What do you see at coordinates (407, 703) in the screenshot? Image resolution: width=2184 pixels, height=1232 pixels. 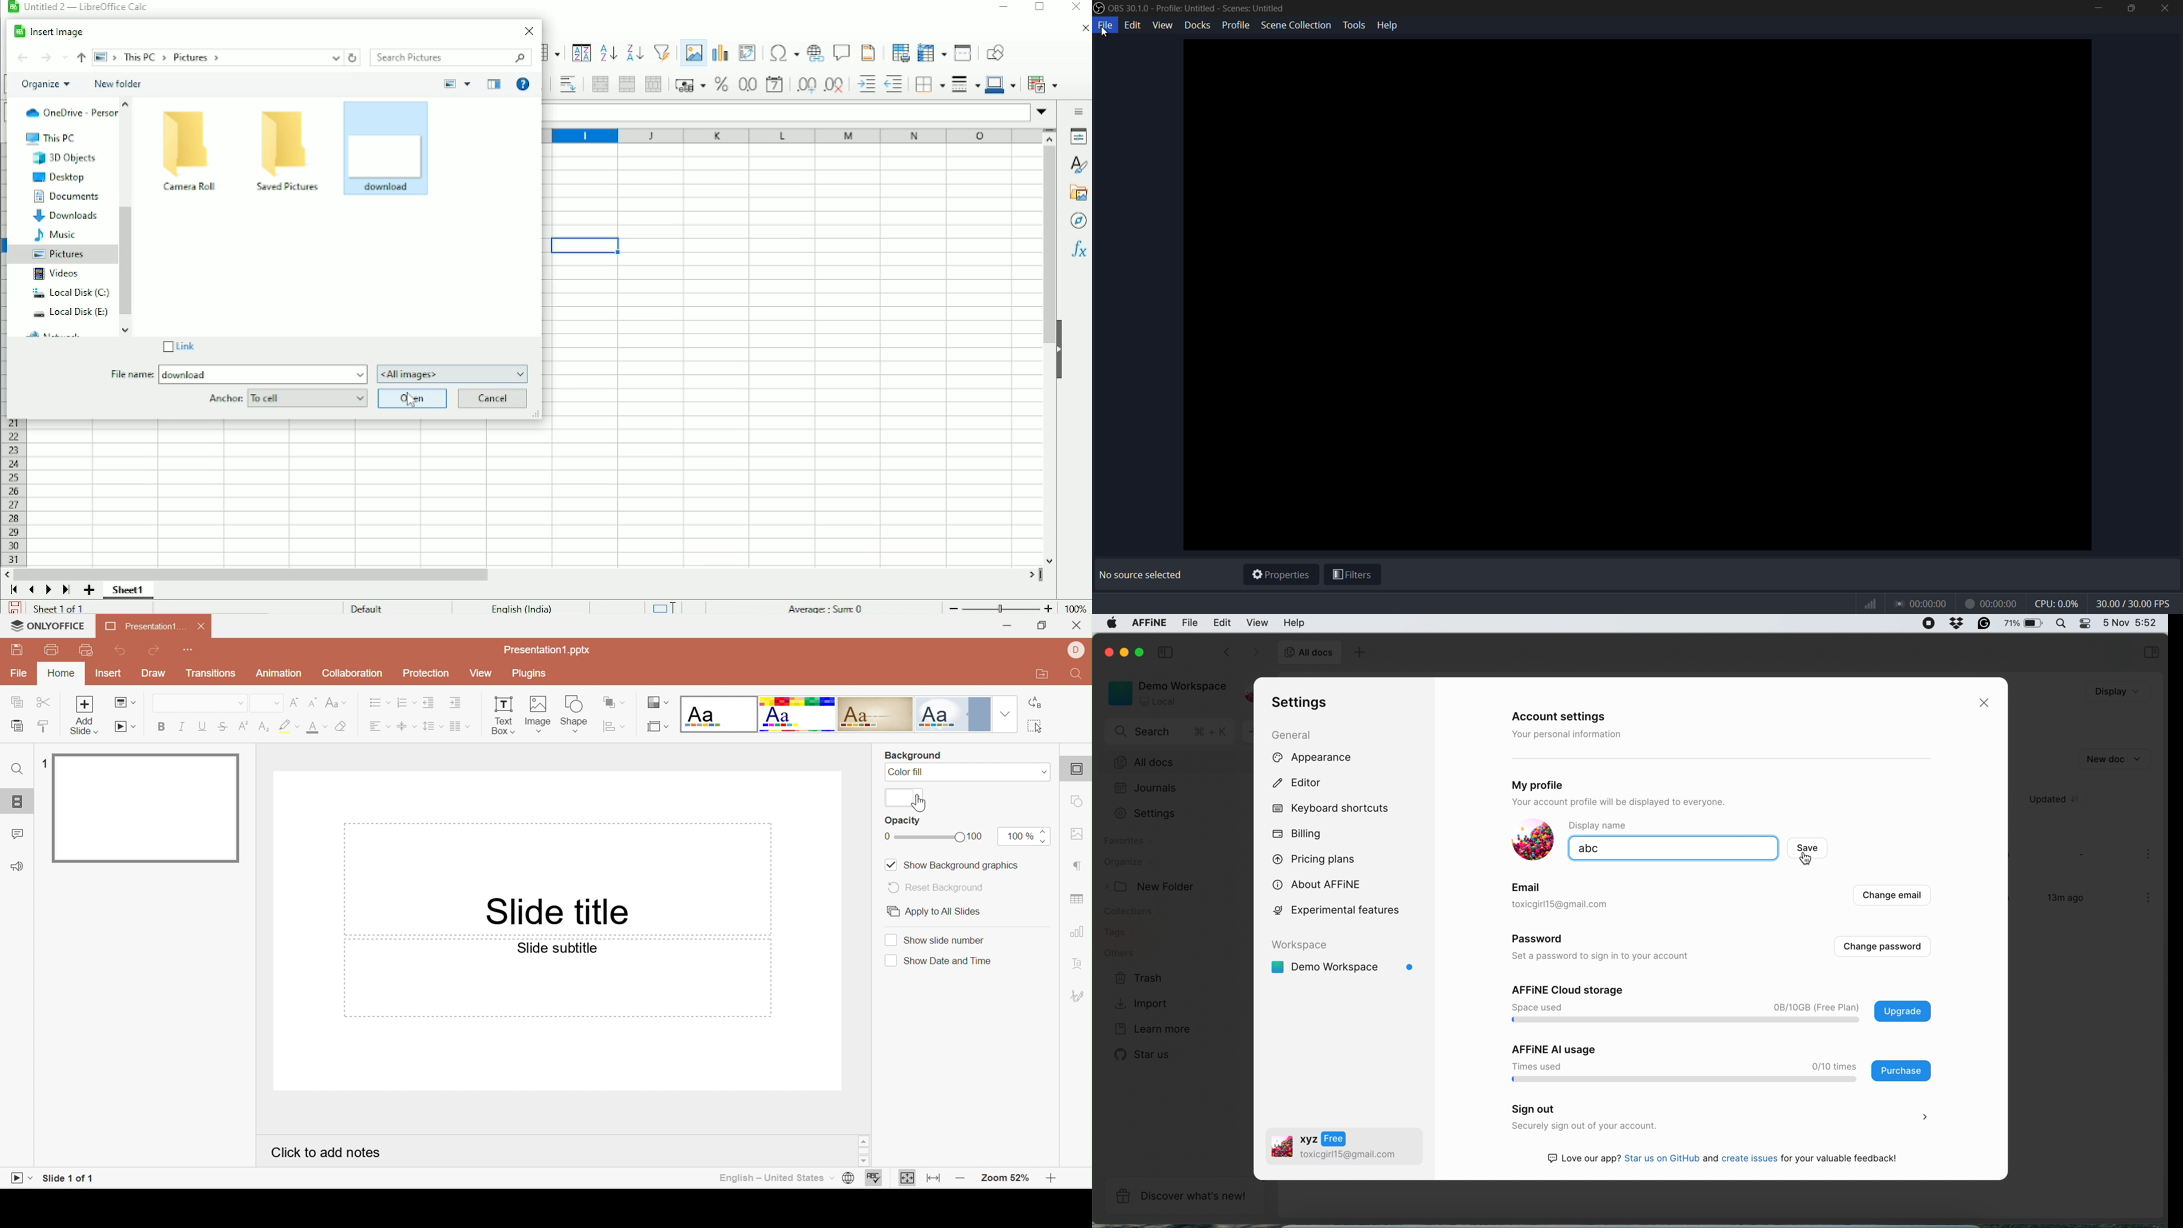 I see `Numbering` at bounding box center [407, 703].